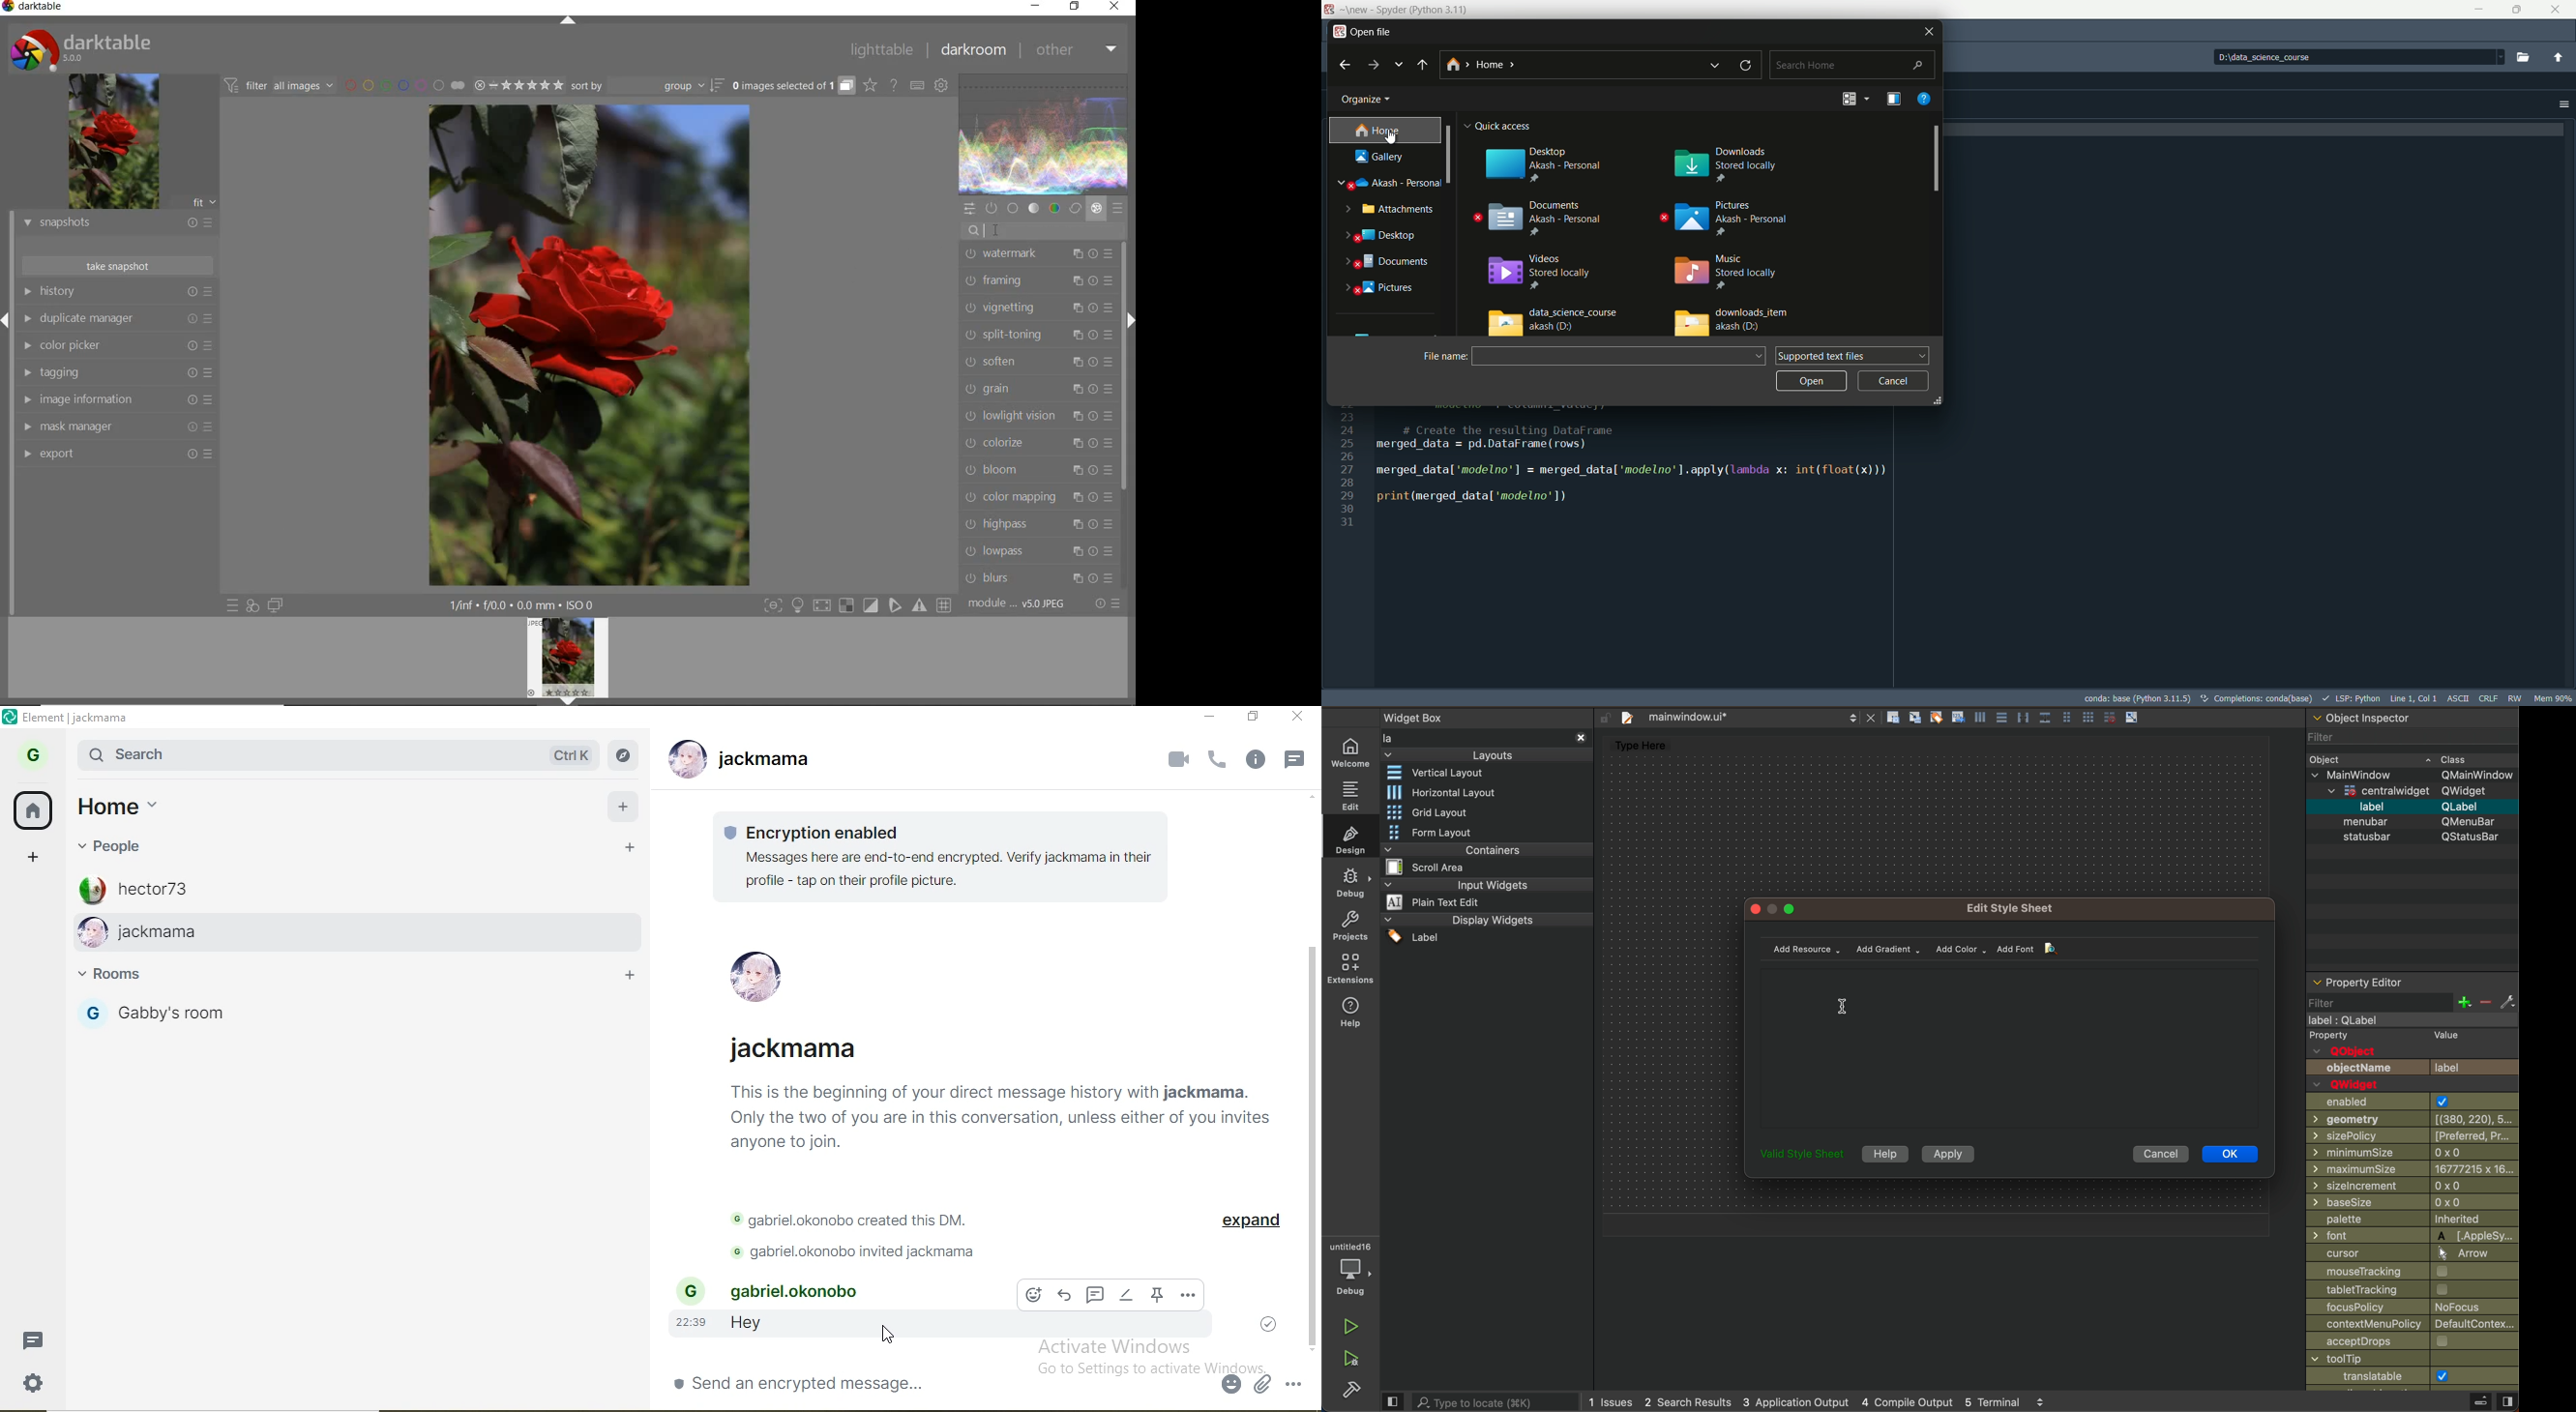 The image size is (2576, 1428). Describe the element at coordinates (1347, 288) in the screenshot. I see `expand` at that location.